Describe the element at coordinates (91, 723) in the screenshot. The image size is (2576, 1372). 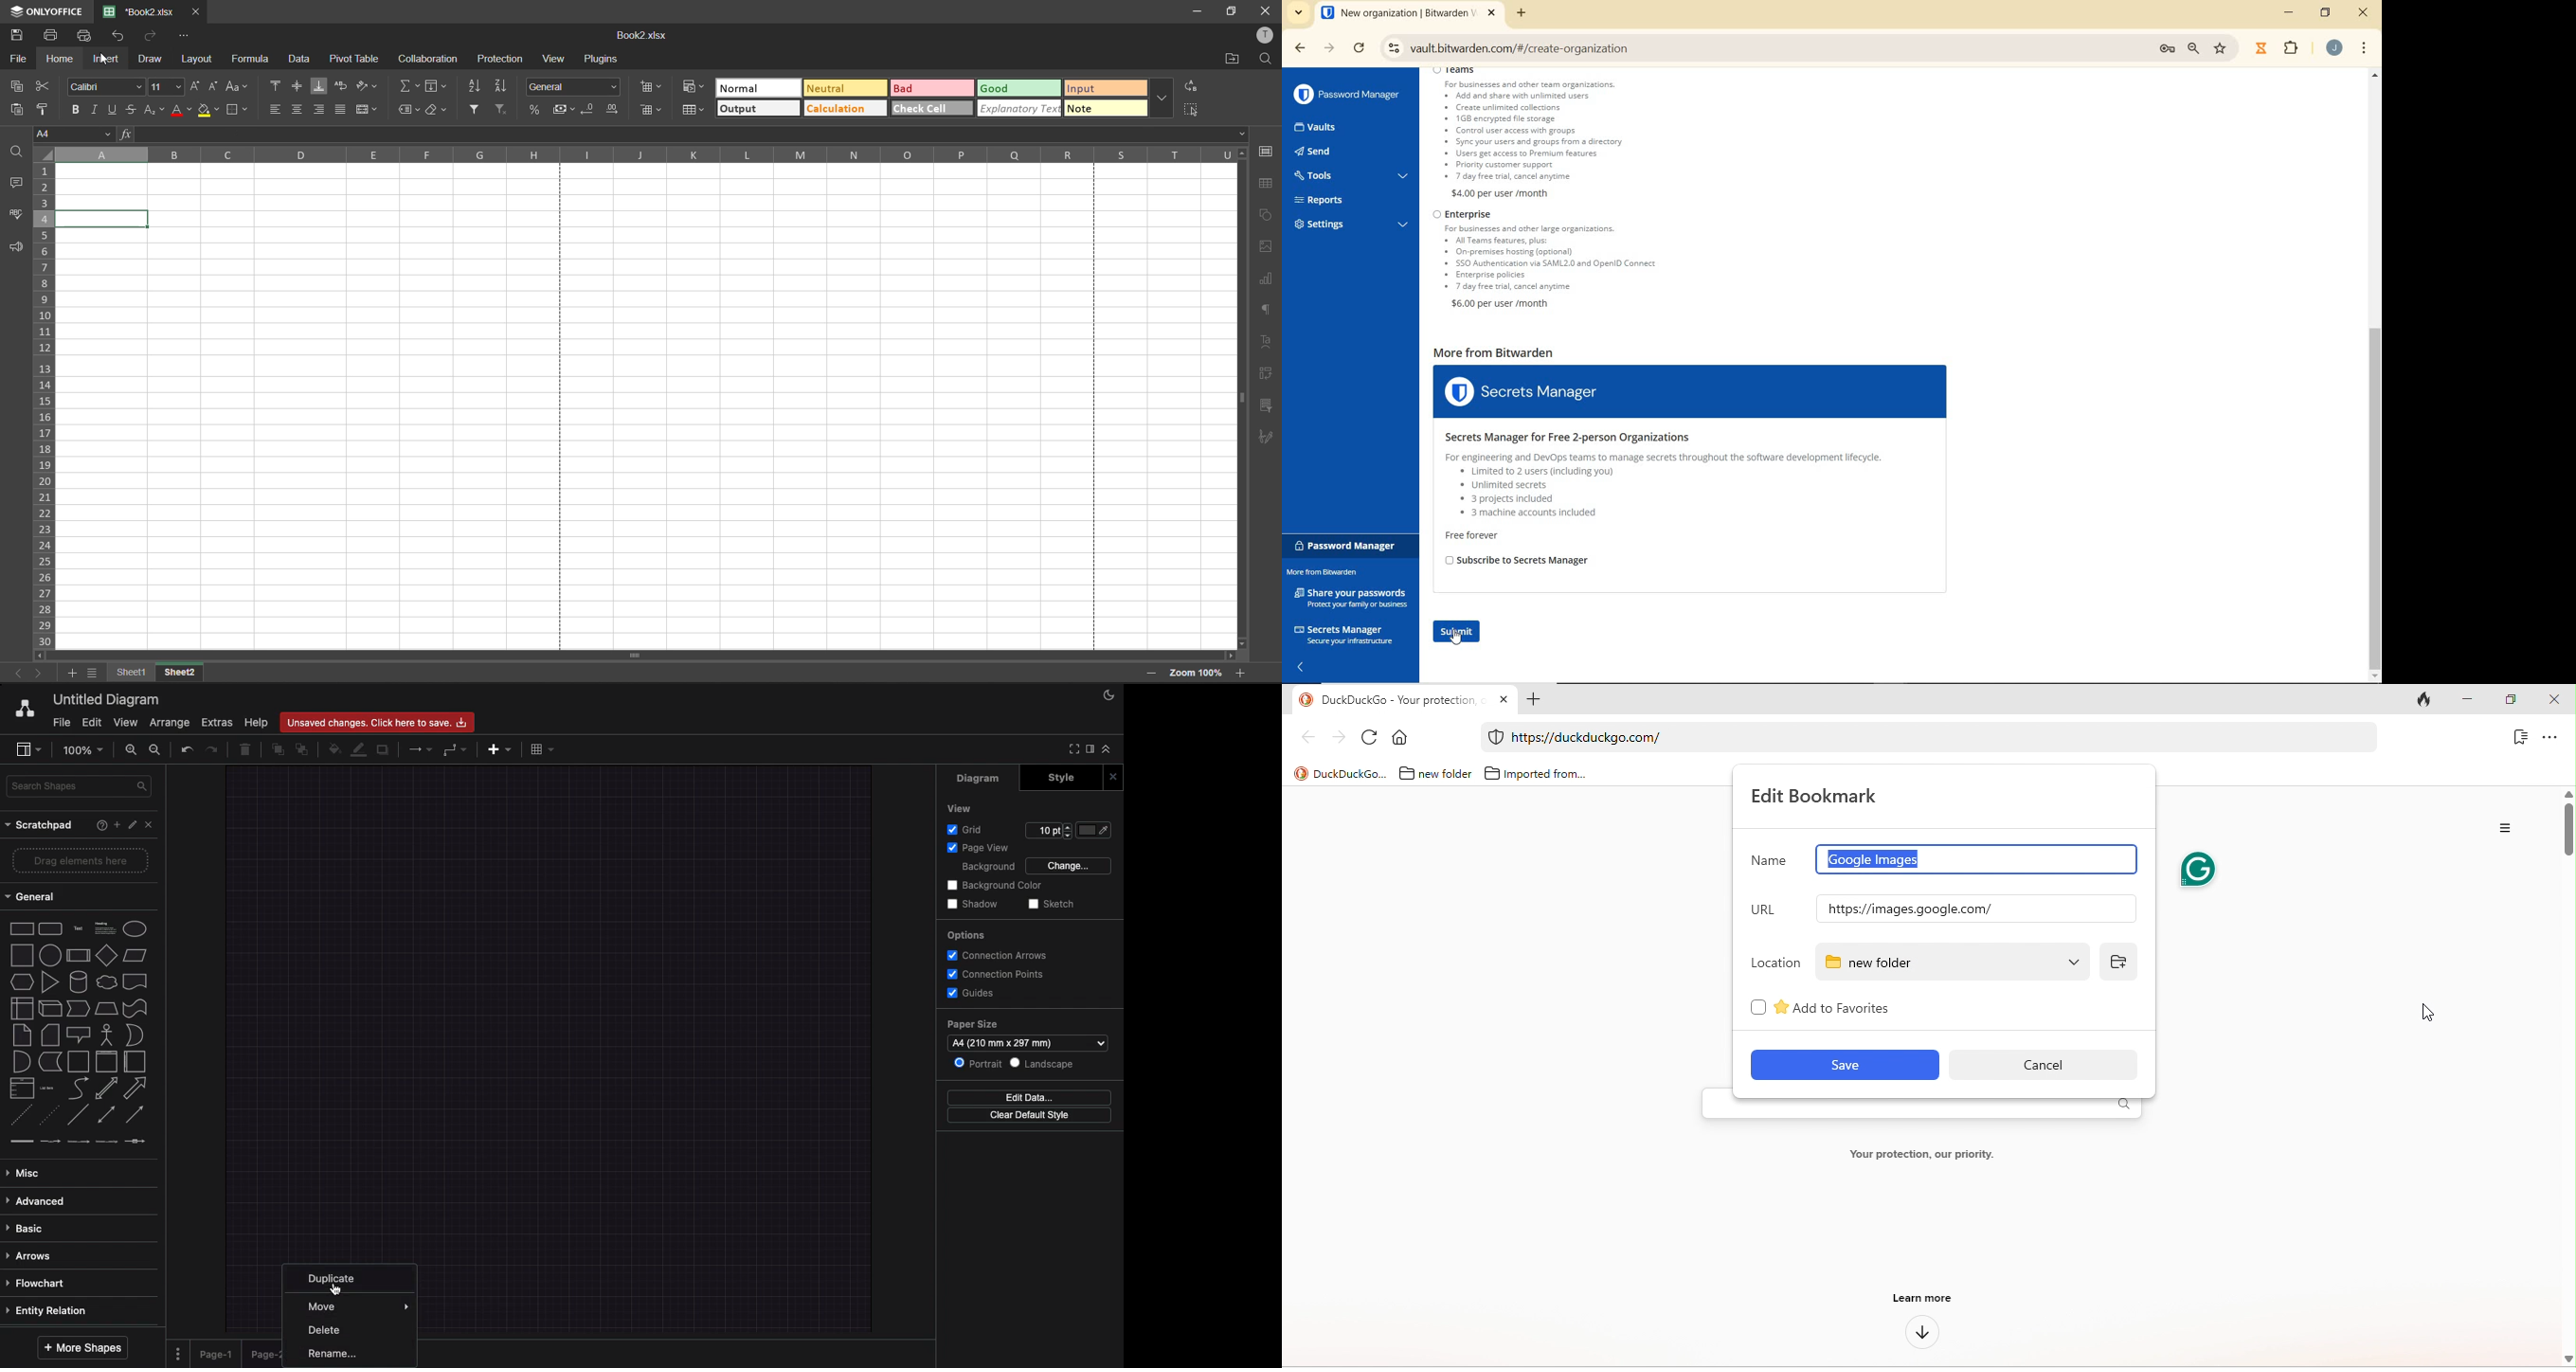
I see `Edit` at that location.